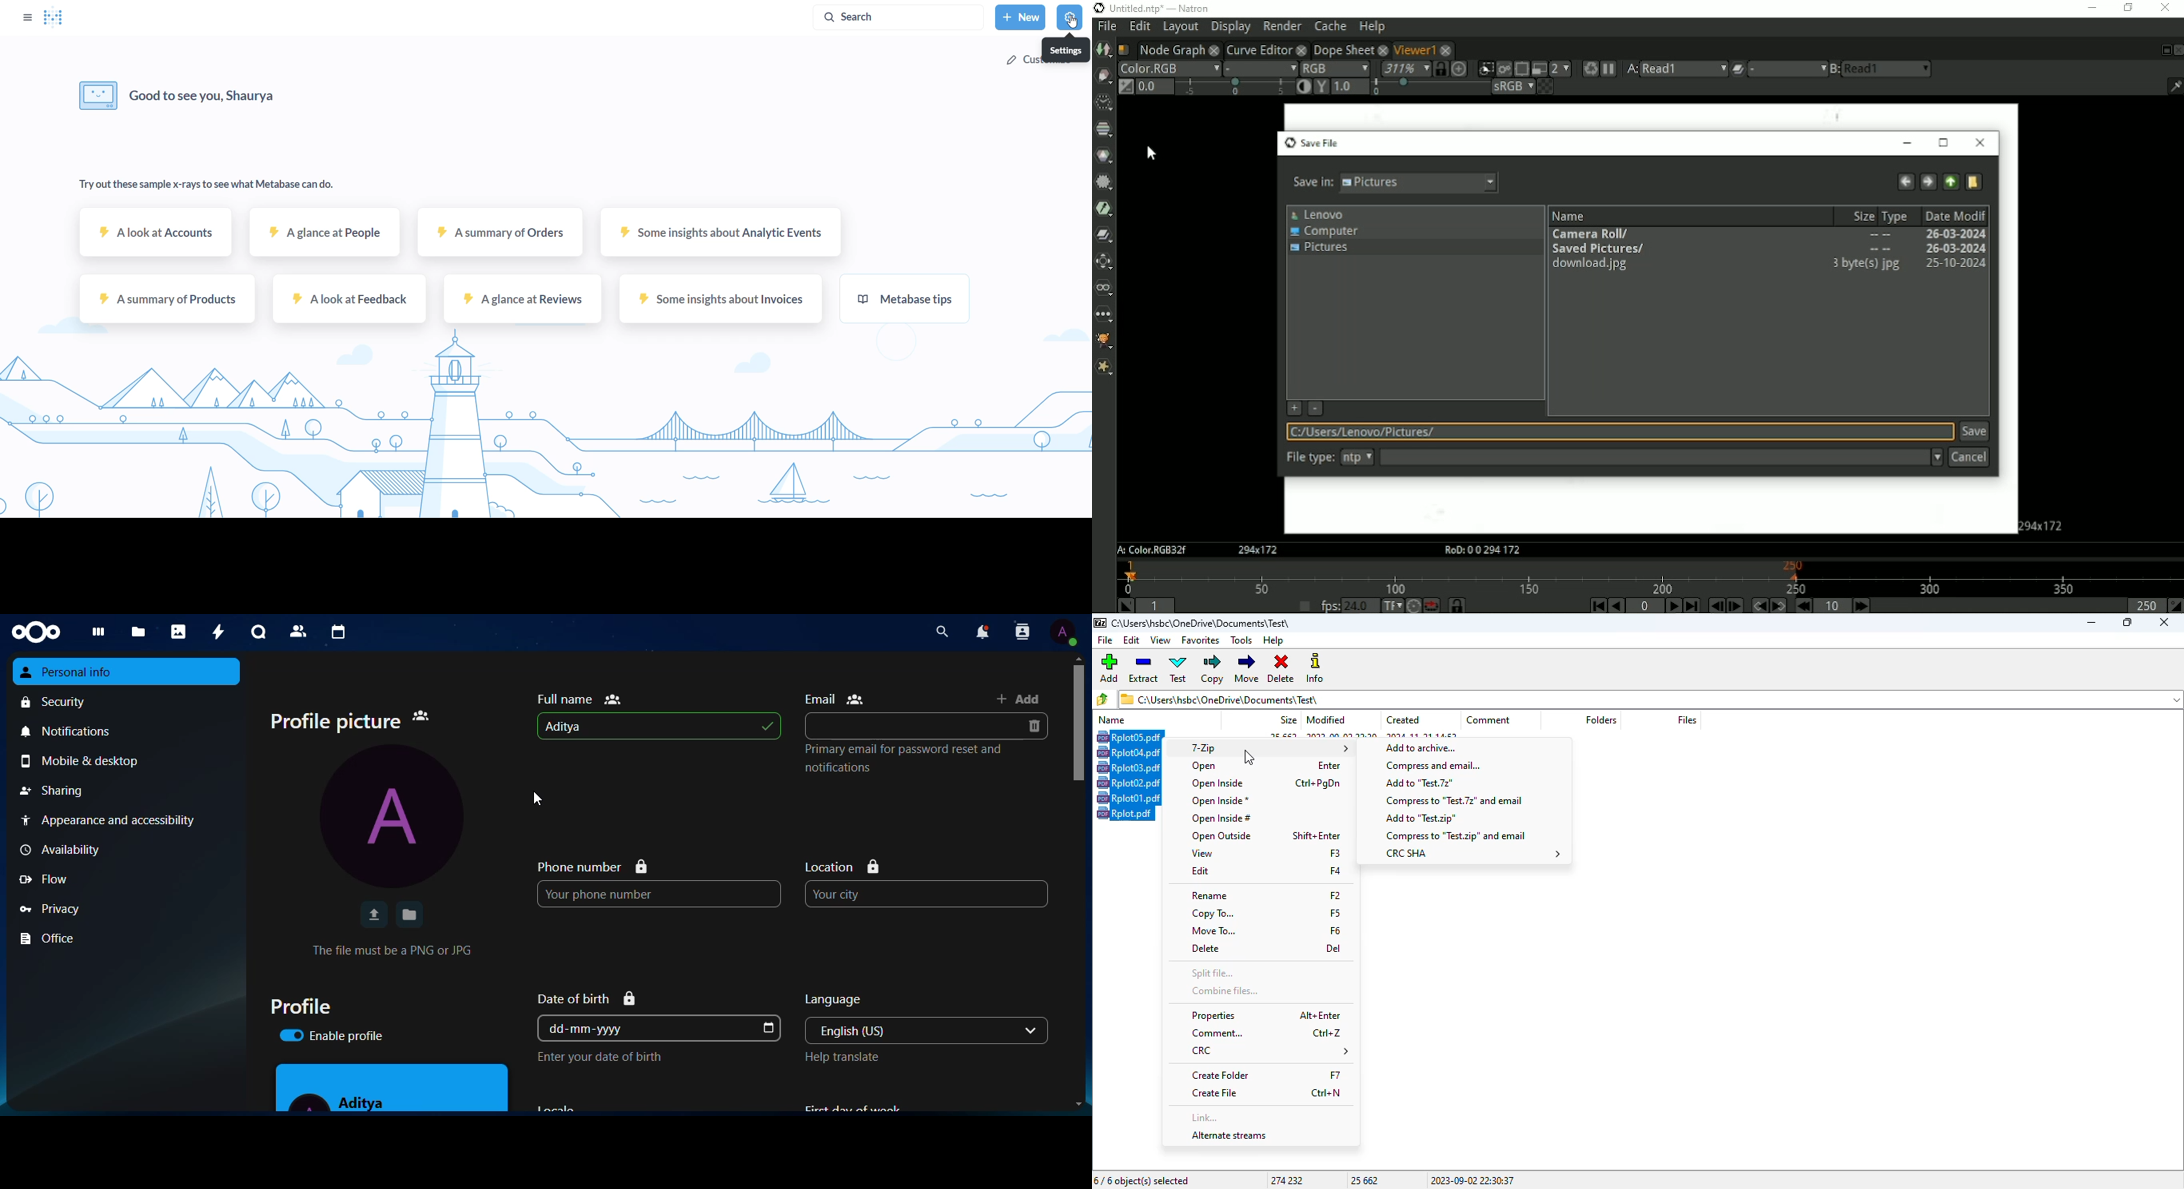  I want to click on open, so click(1268, 767).